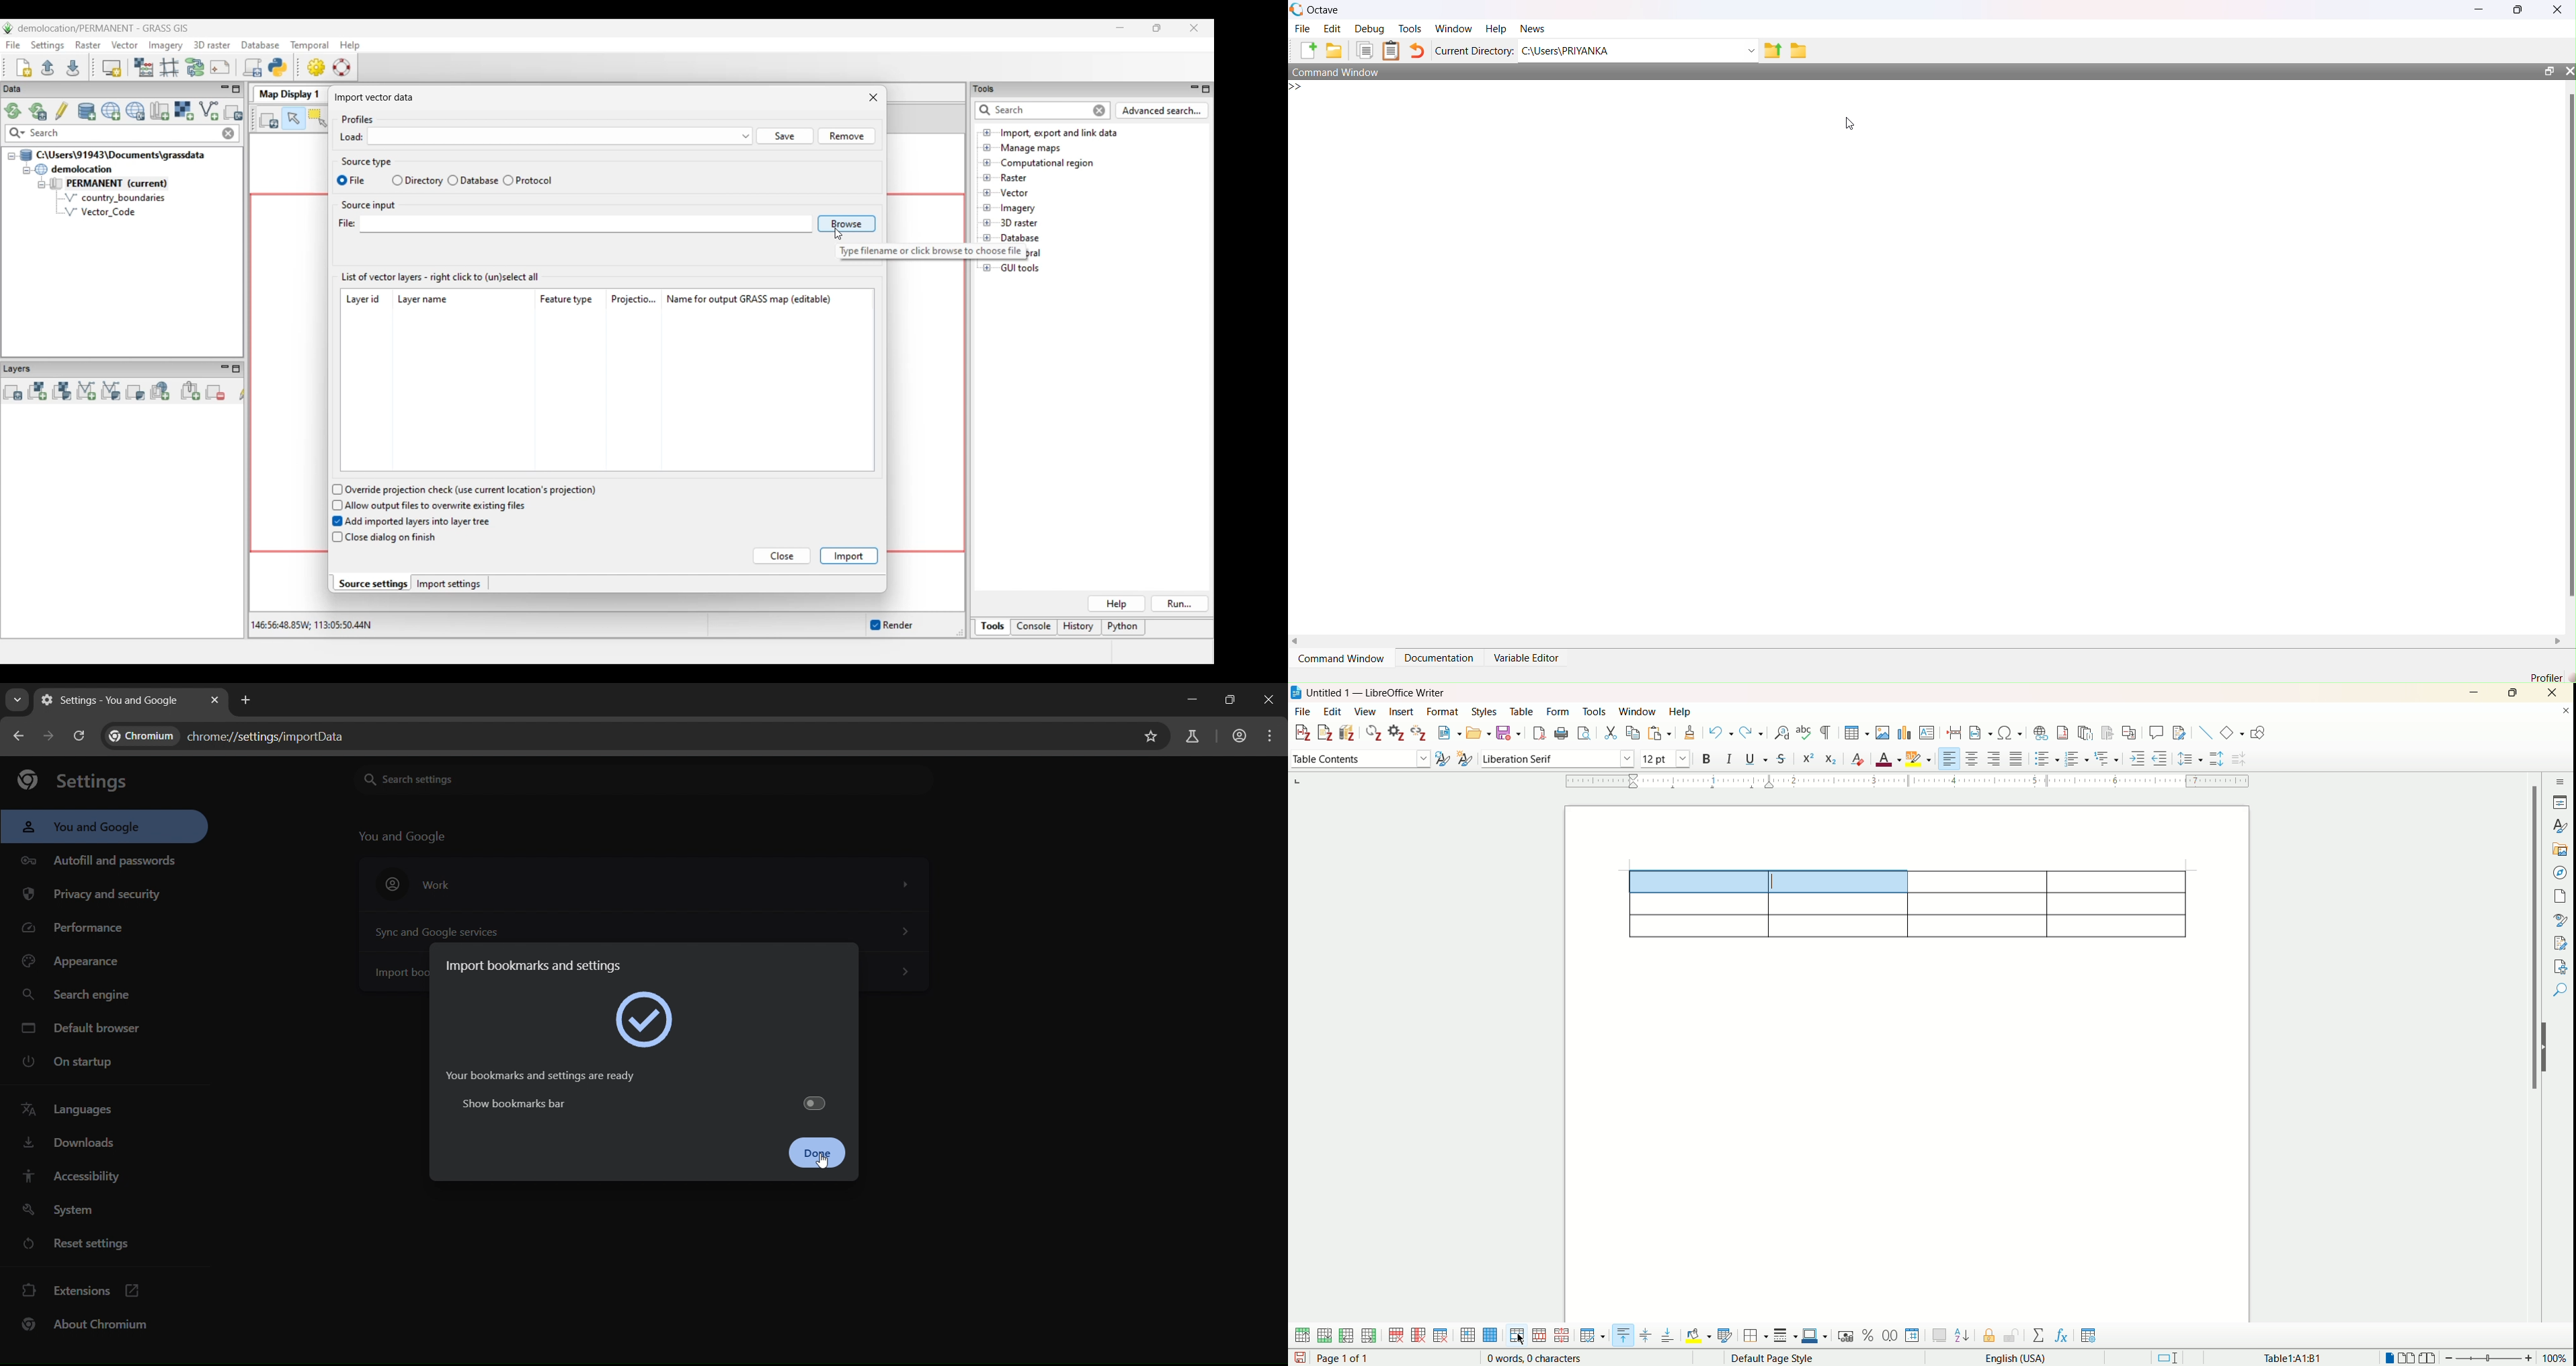 The image size is (2576, 1372). I want to click on insert column after, so click(1368, 1334).